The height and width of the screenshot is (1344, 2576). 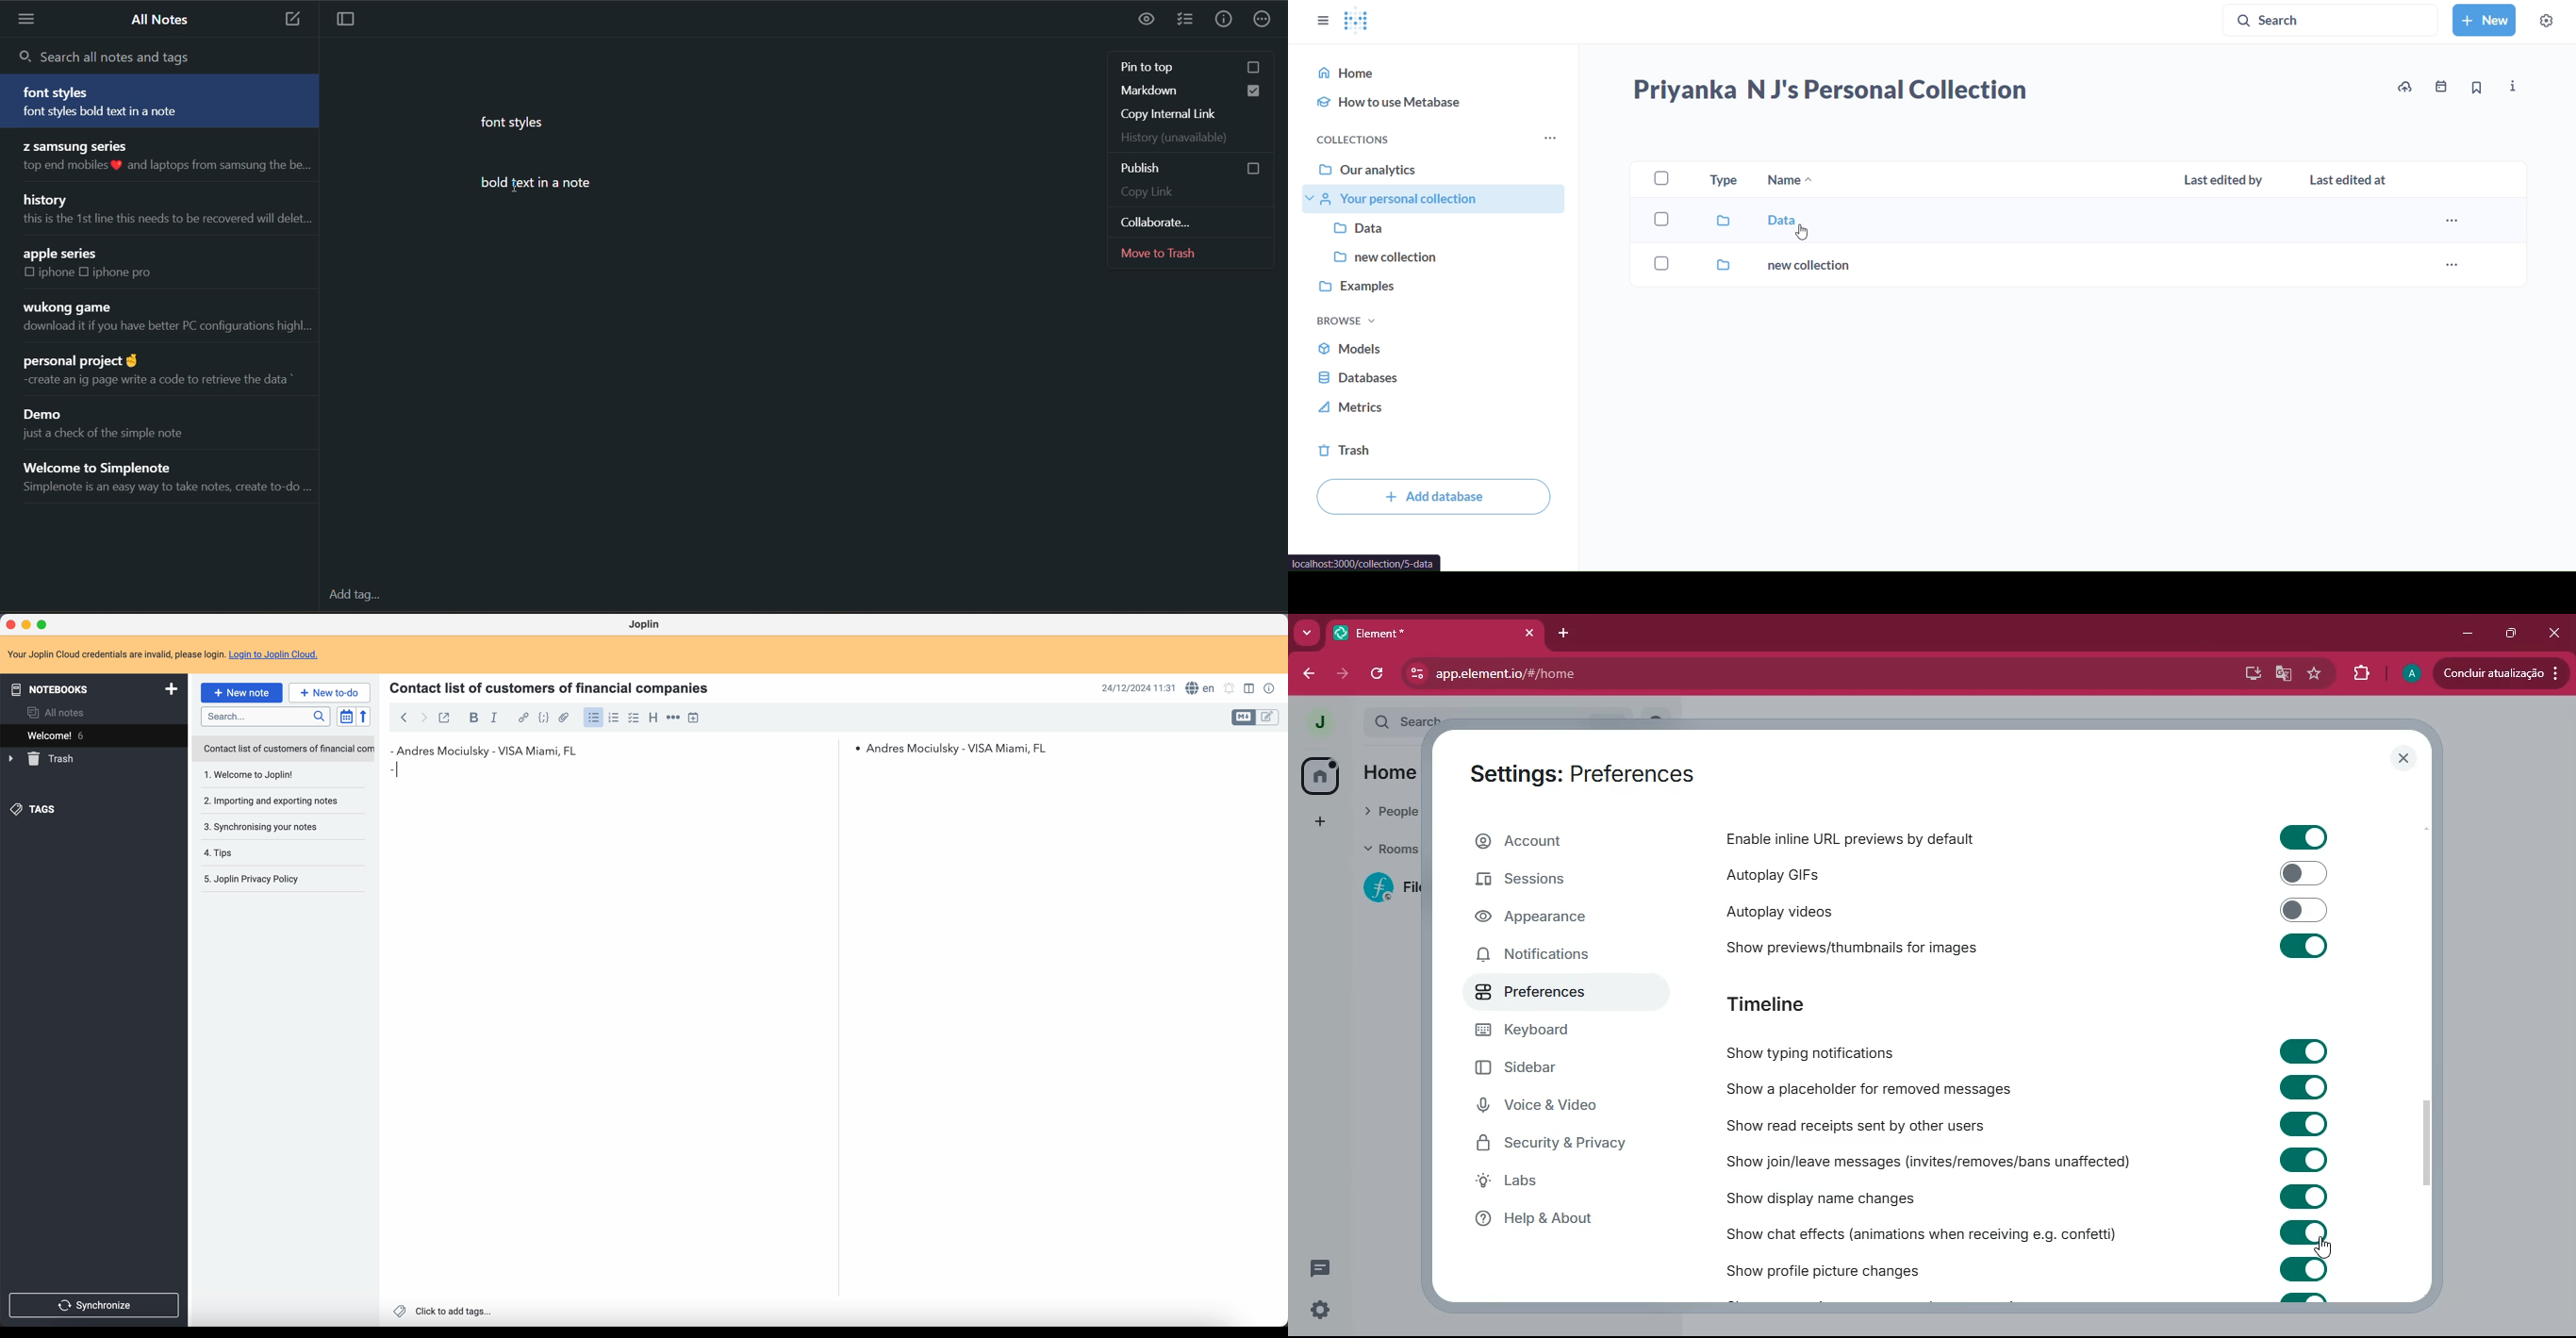 I want to click on show display name changes, so click(x=1841, y=1198).